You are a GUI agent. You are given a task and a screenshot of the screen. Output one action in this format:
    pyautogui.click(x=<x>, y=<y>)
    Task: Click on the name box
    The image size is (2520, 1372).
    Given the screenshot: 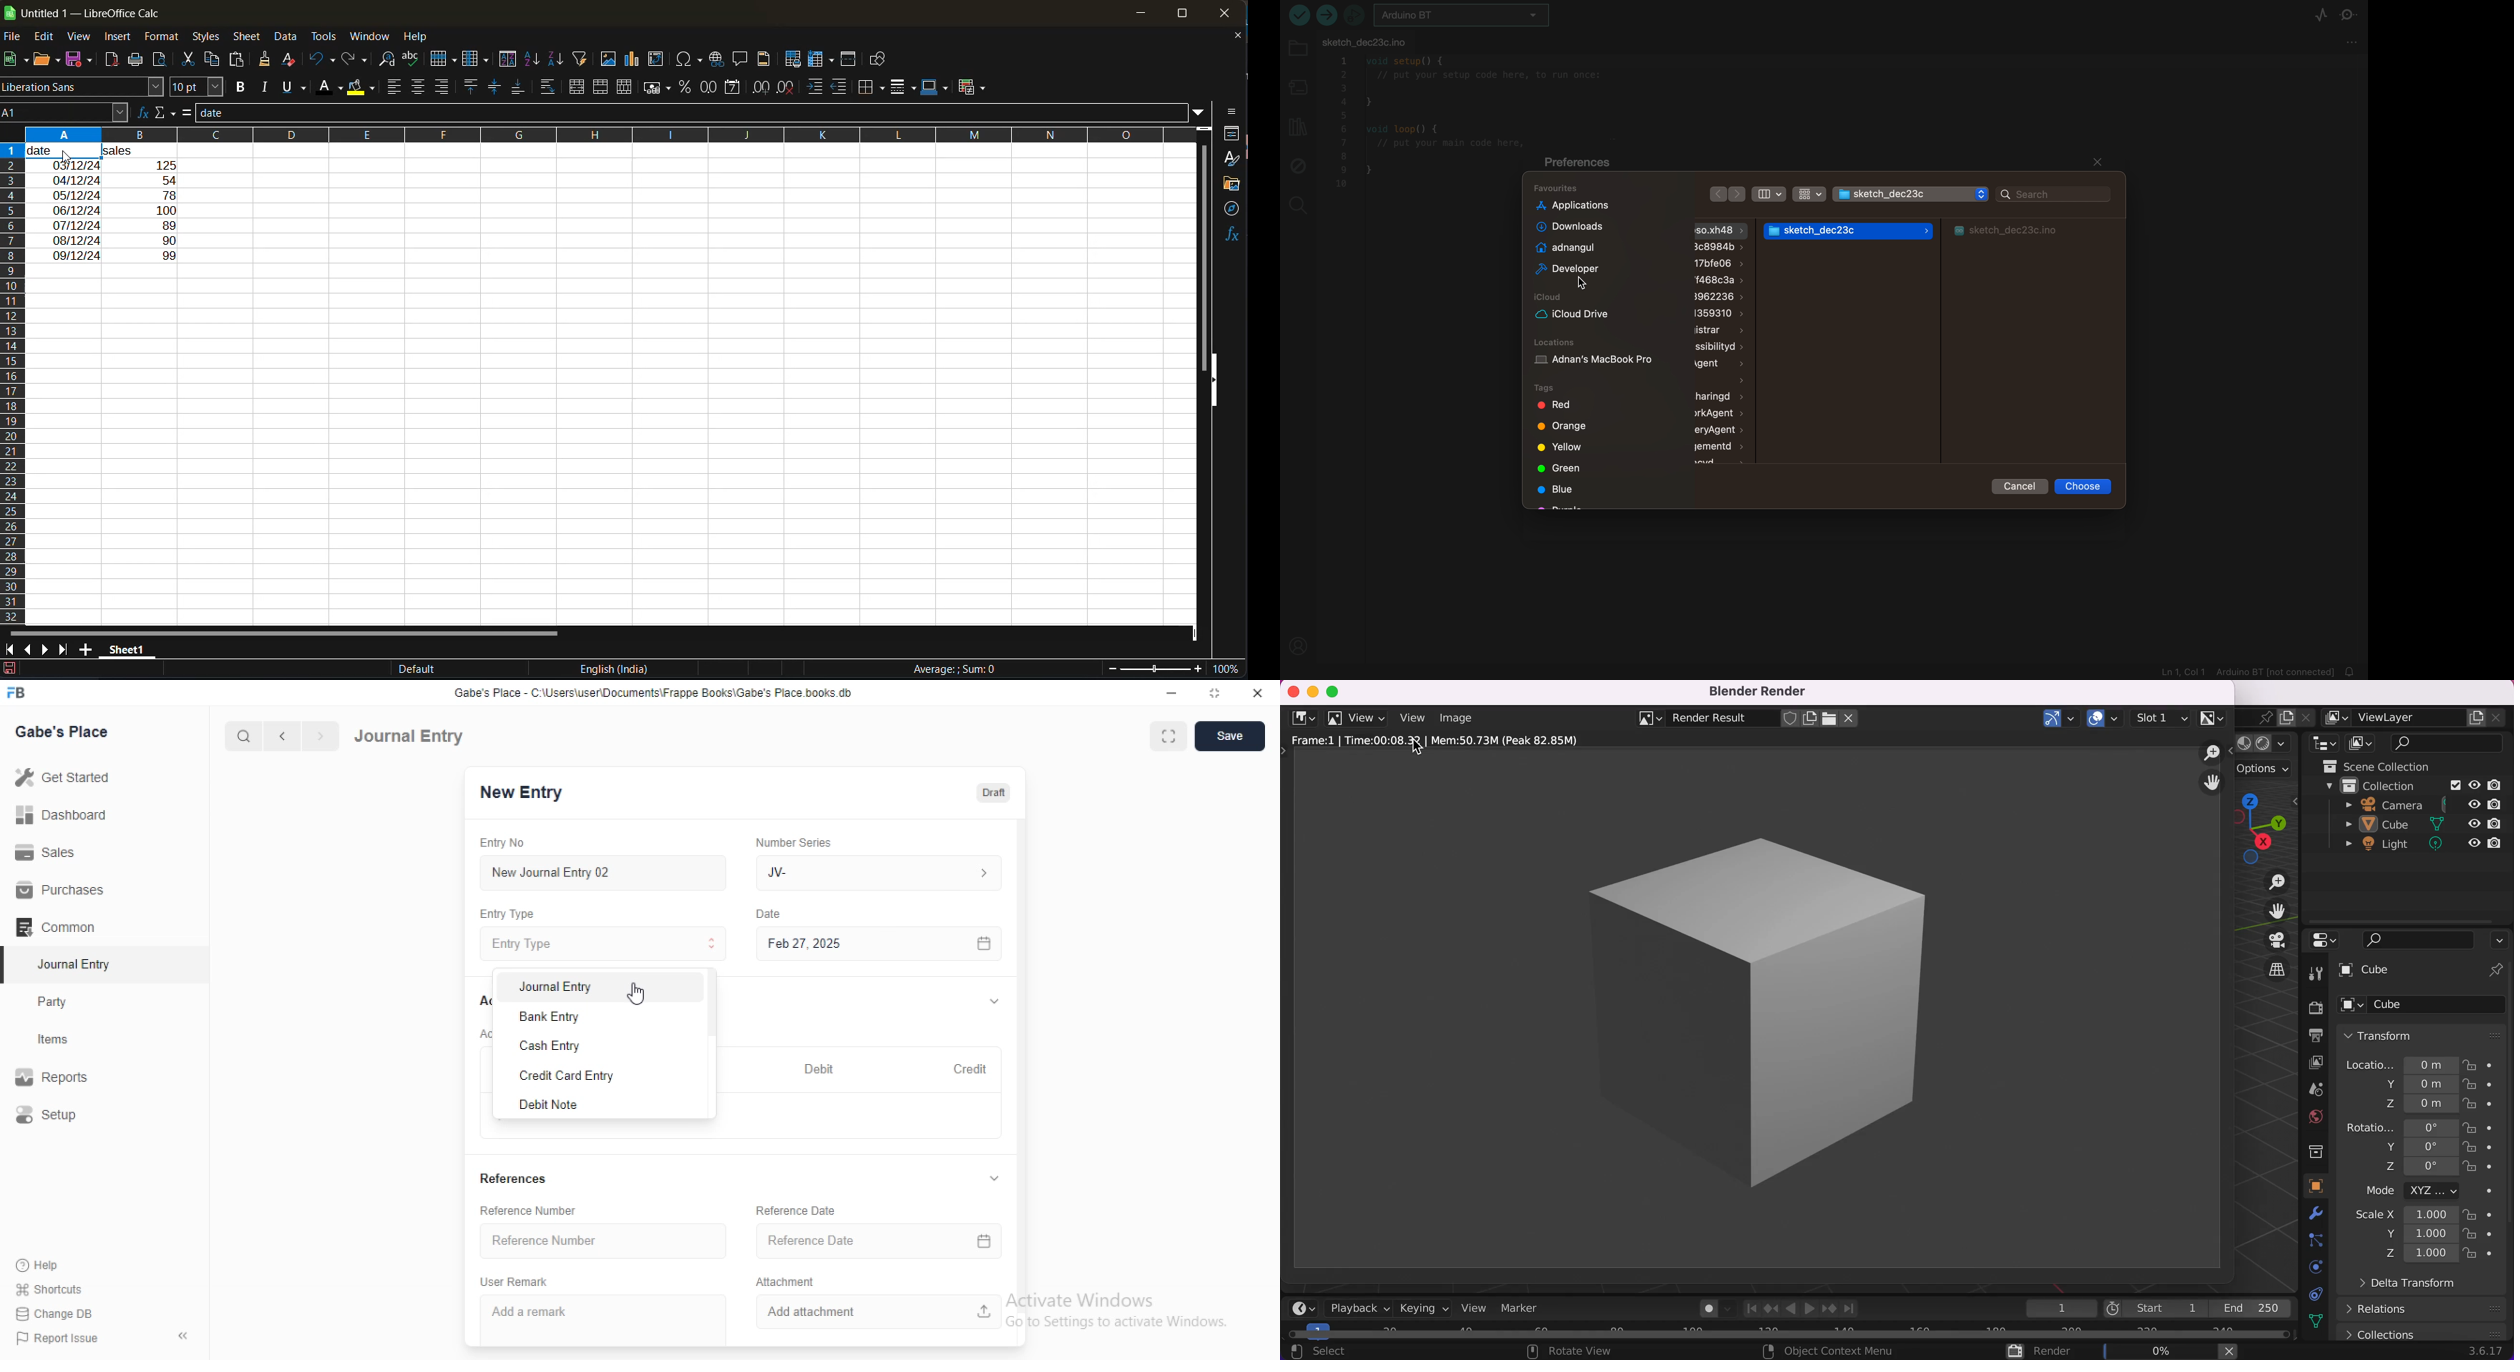 What is the action you would take?
    pyautogui.click(x=66, y=113)
    